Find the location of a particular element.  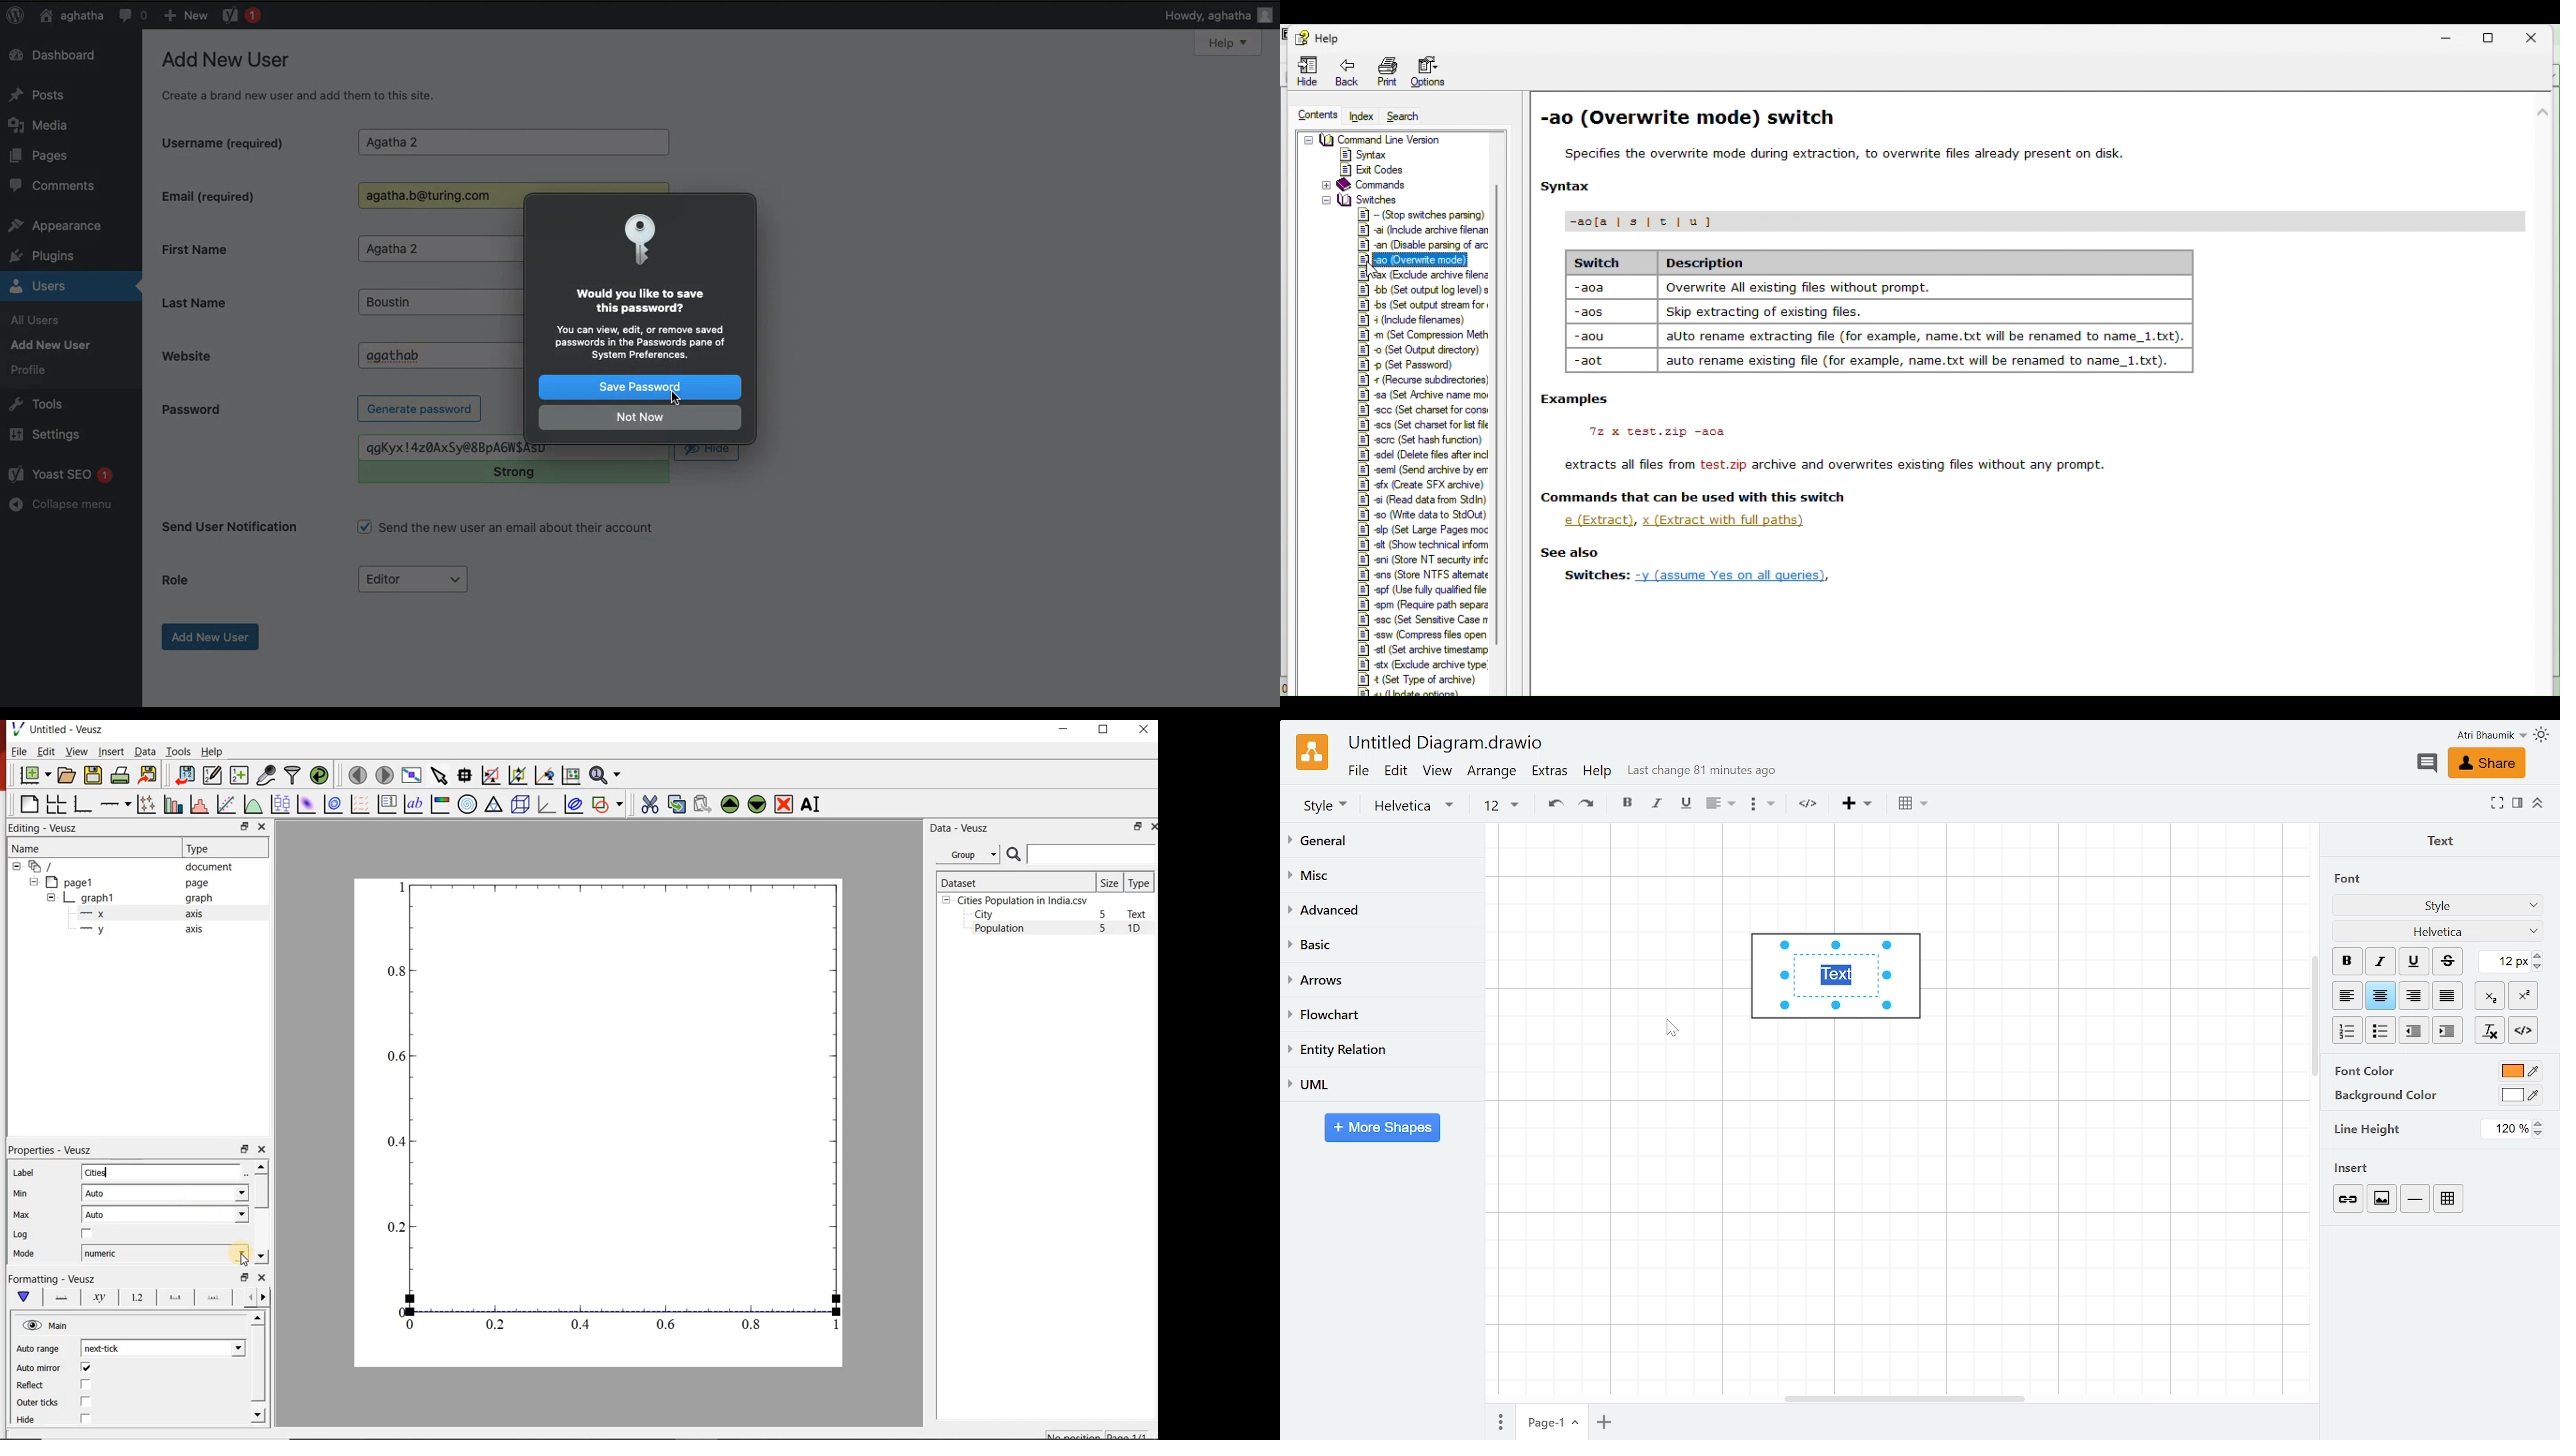

close is located at coordinates (261, 1150).